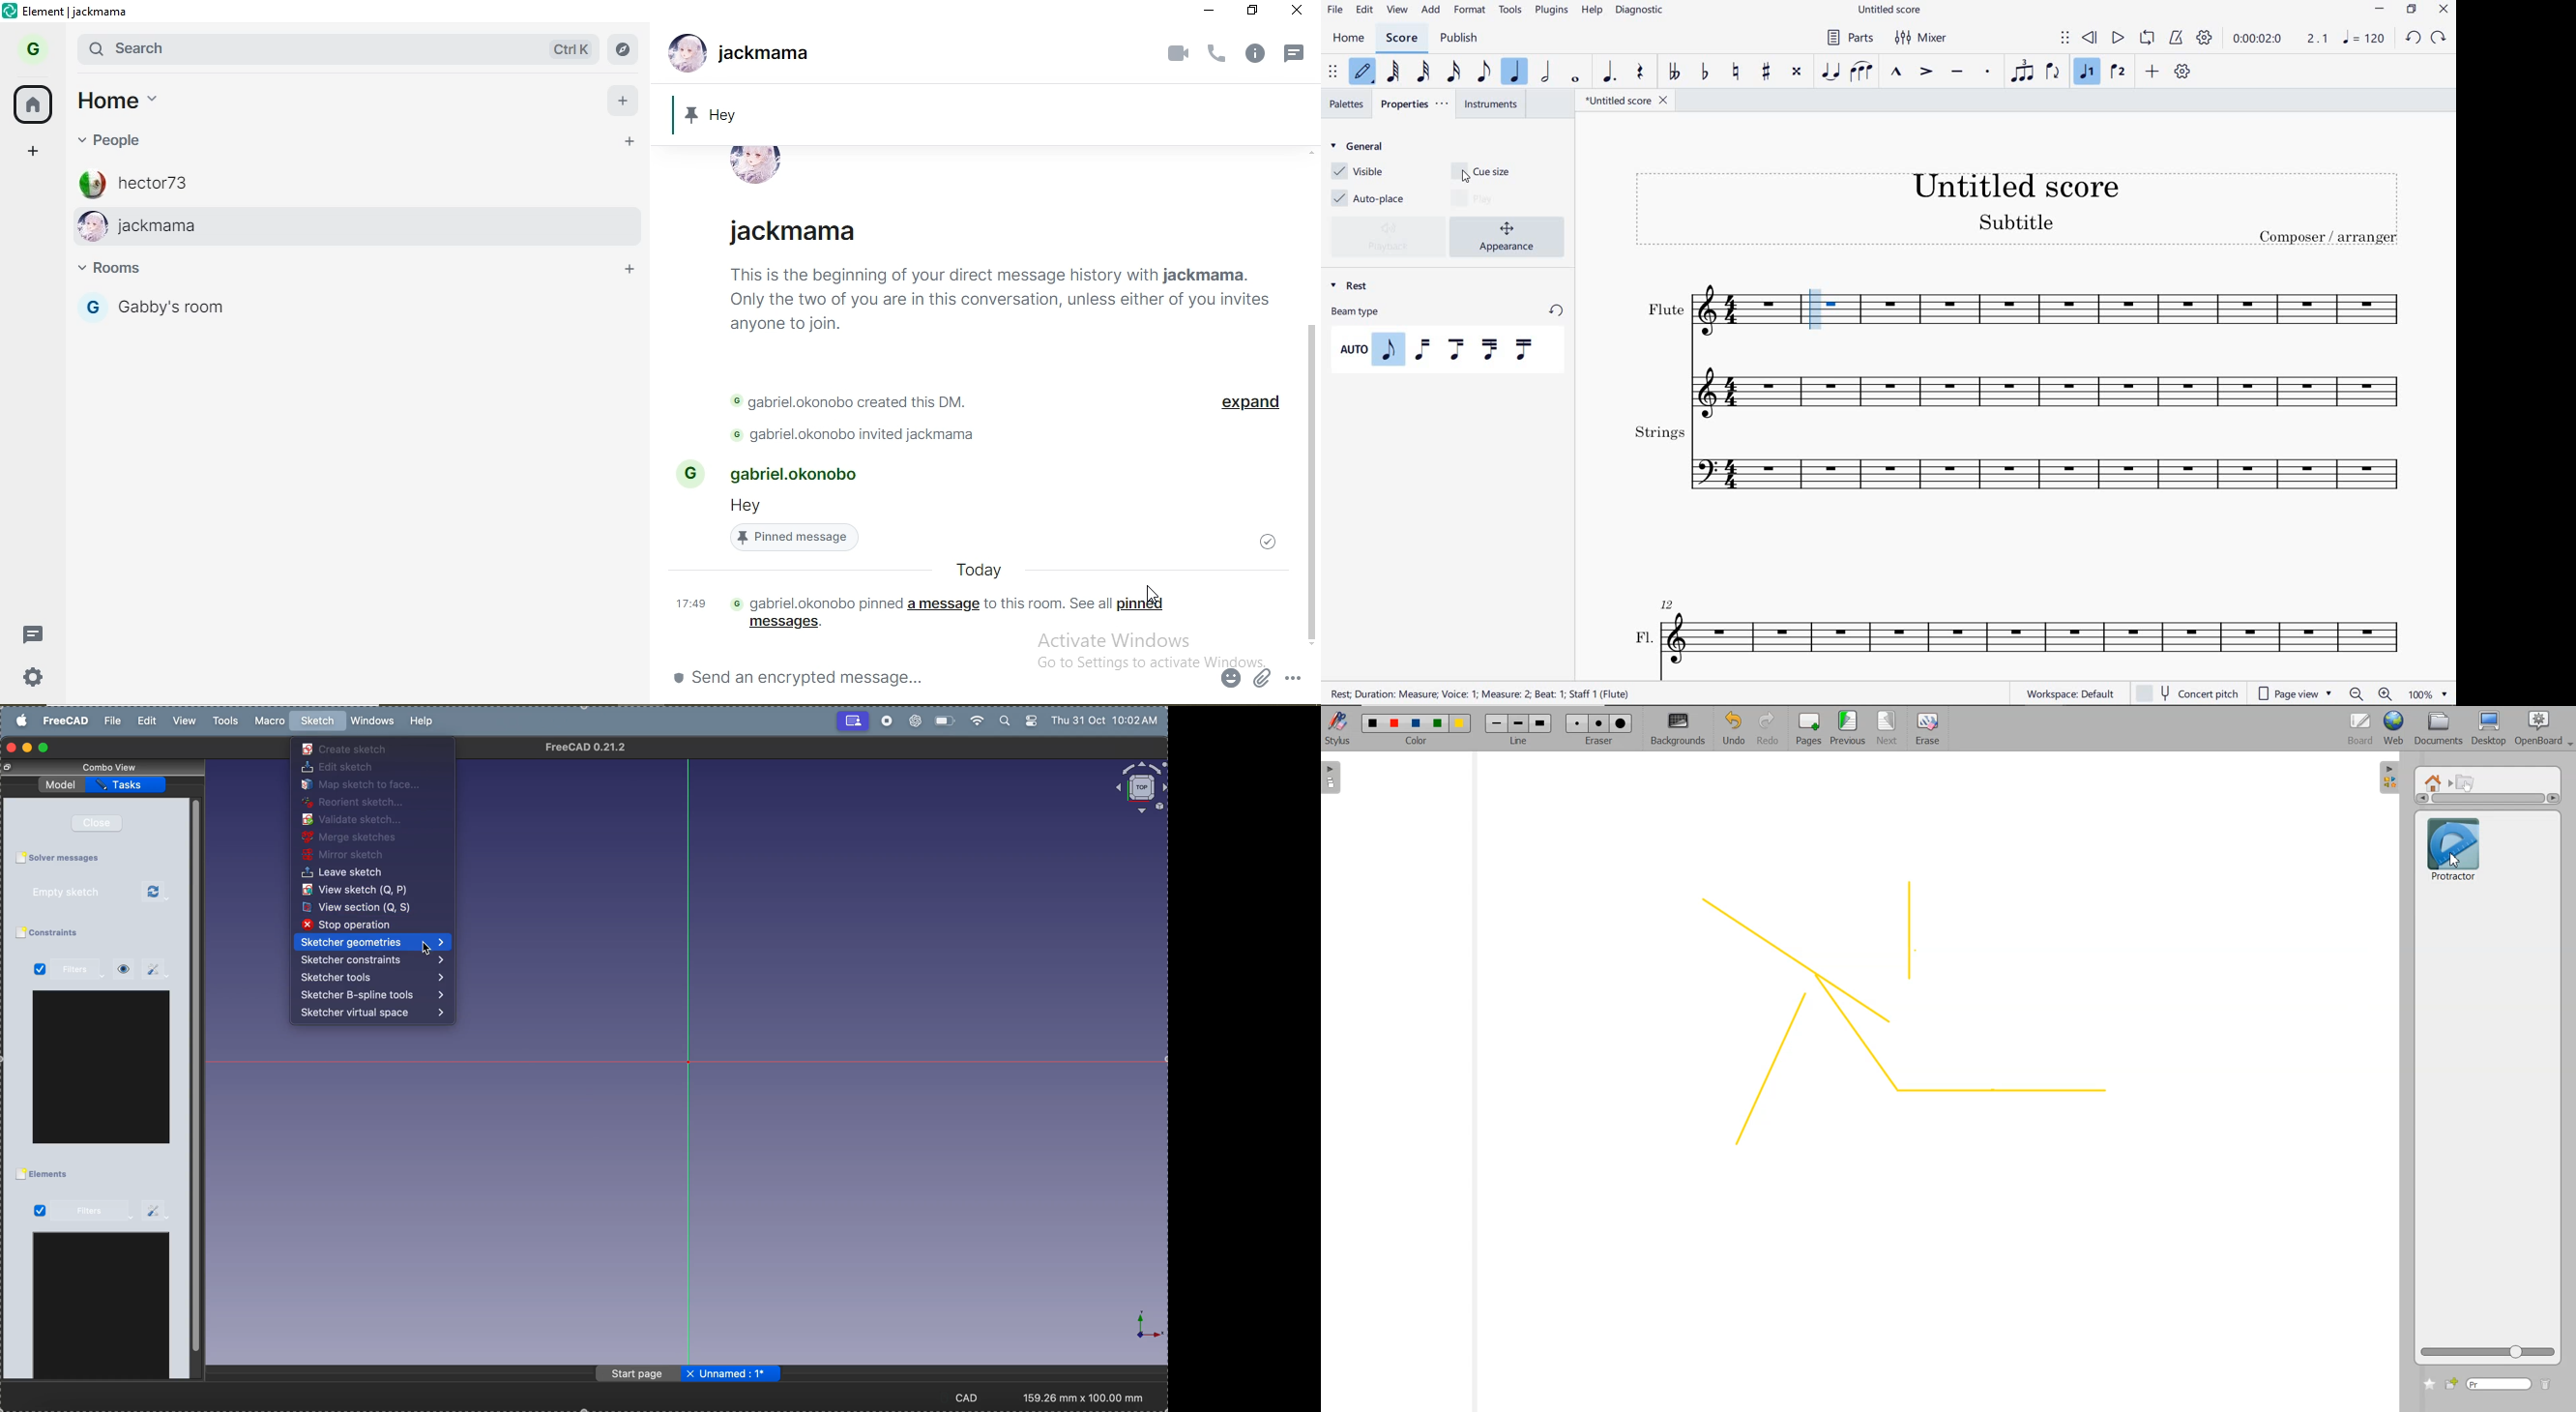  What do you see at coordinates (992, 112) in the screenshot?
I see `pinned message` at bounding box center [992, 112].